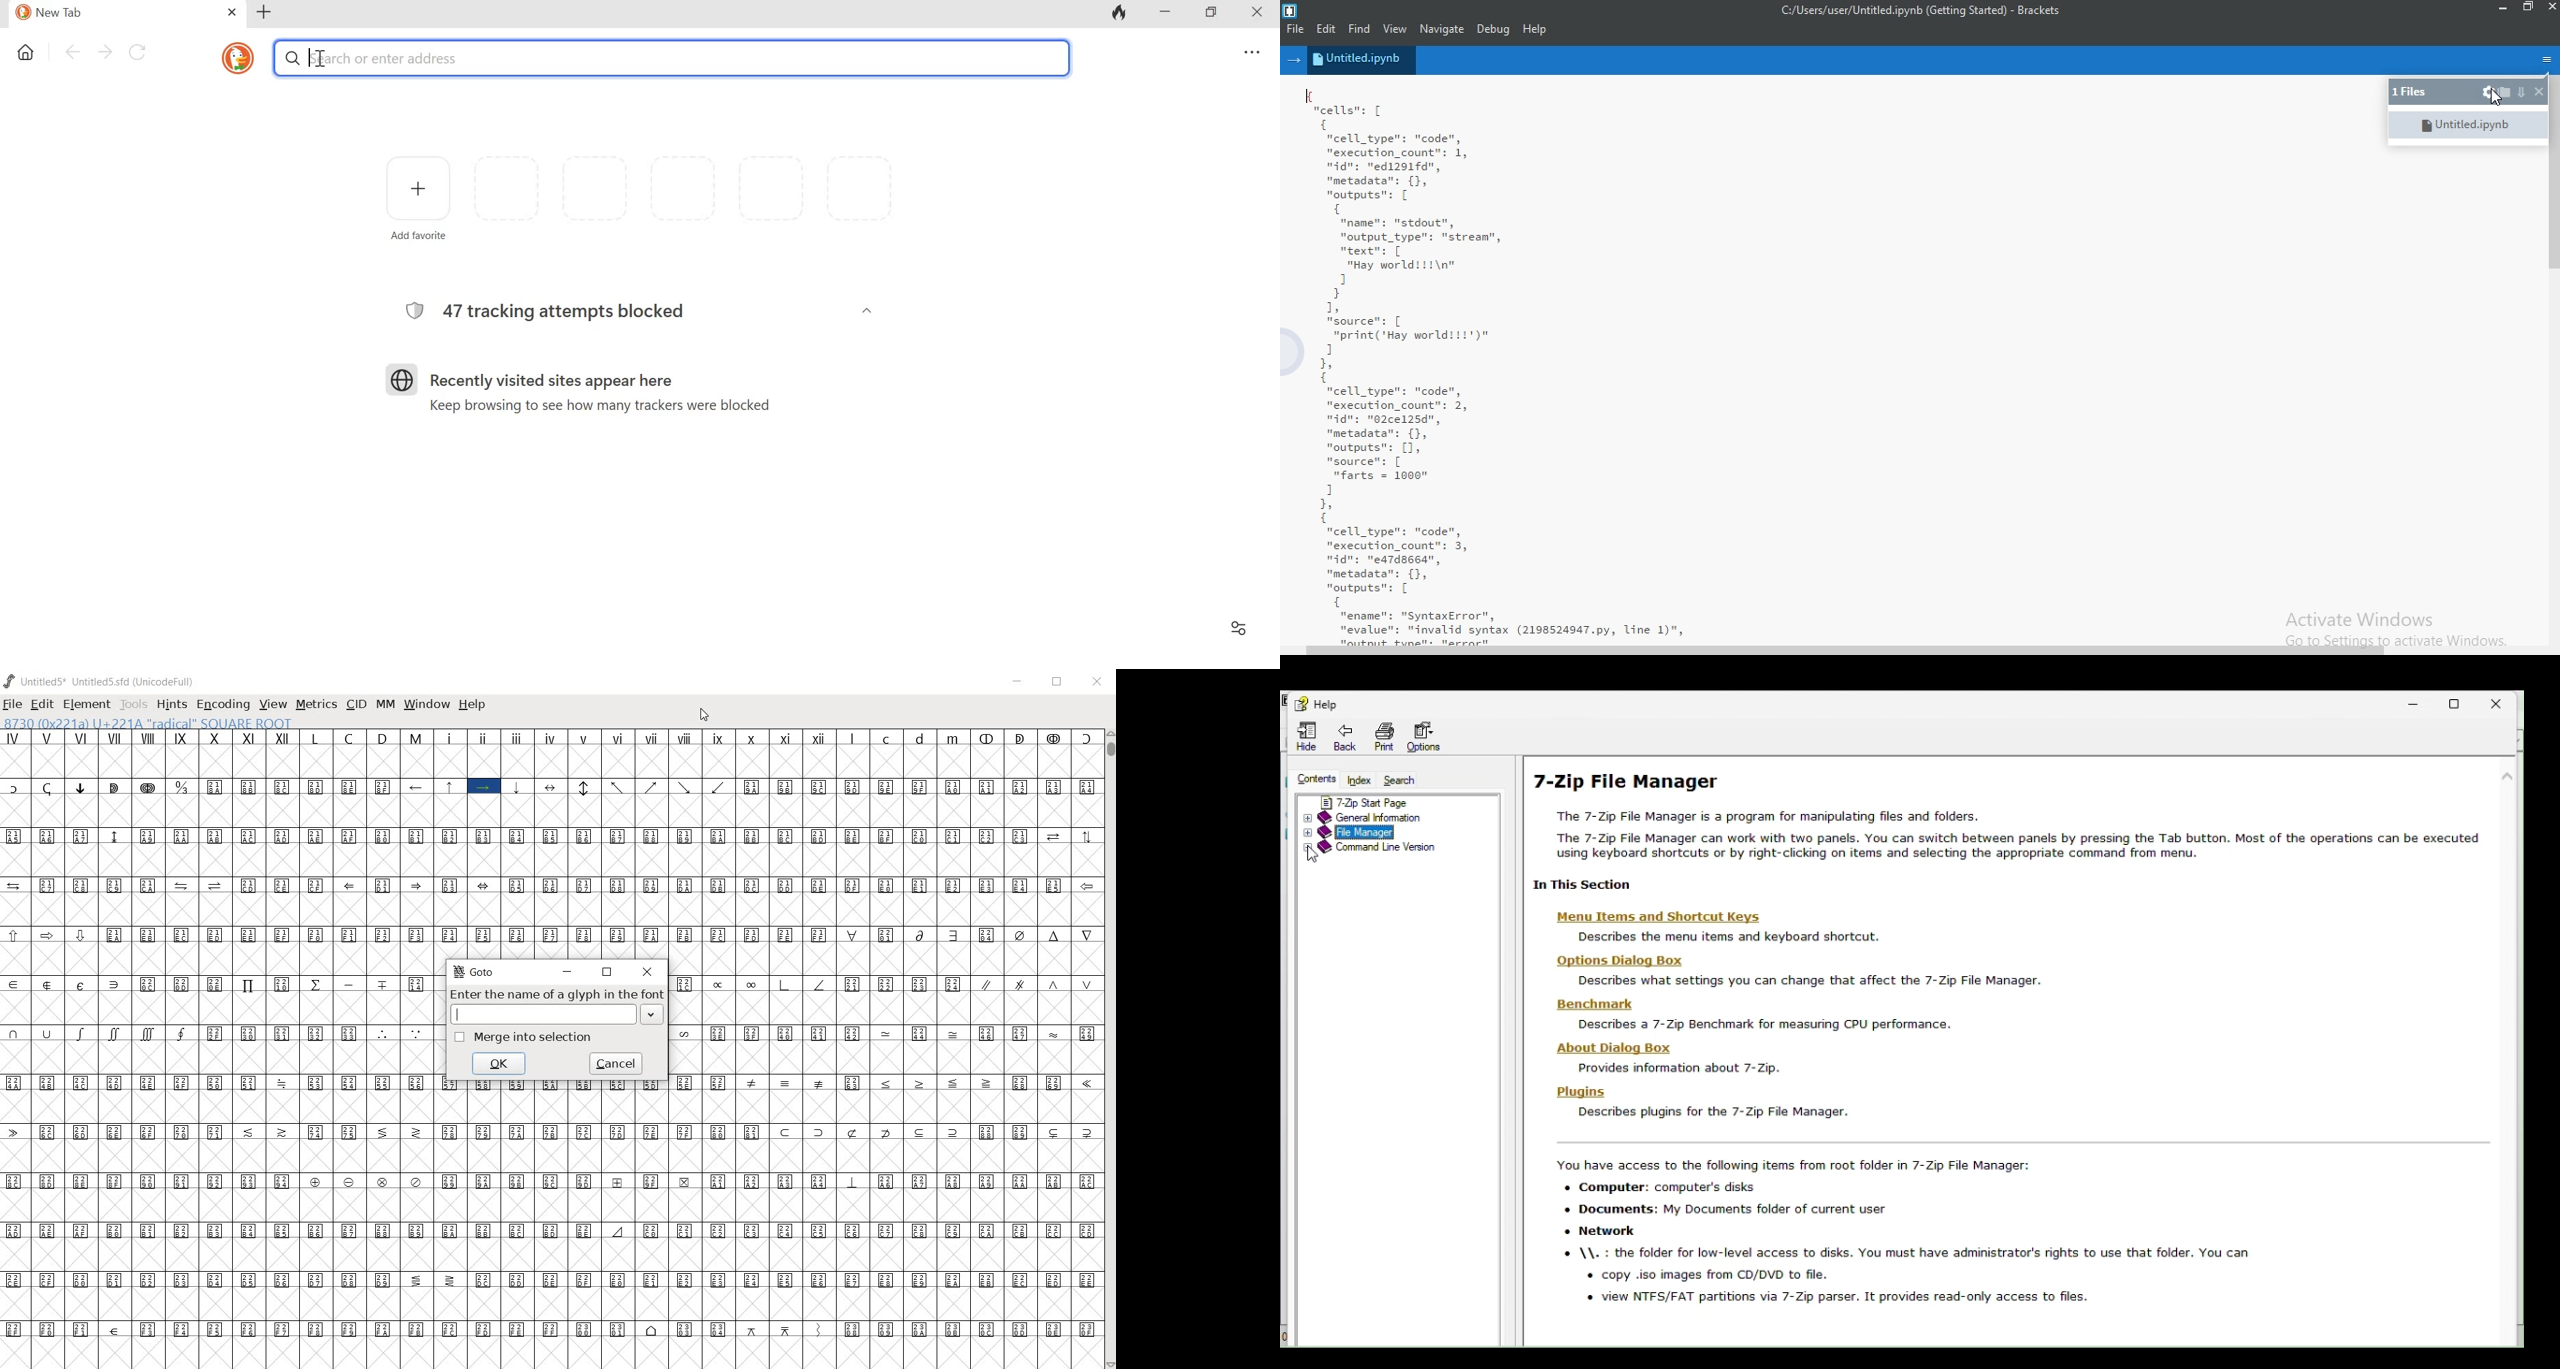  Describe the element at coordinates (1397, 818) in the screenshot. I see `Gender information` at that location.